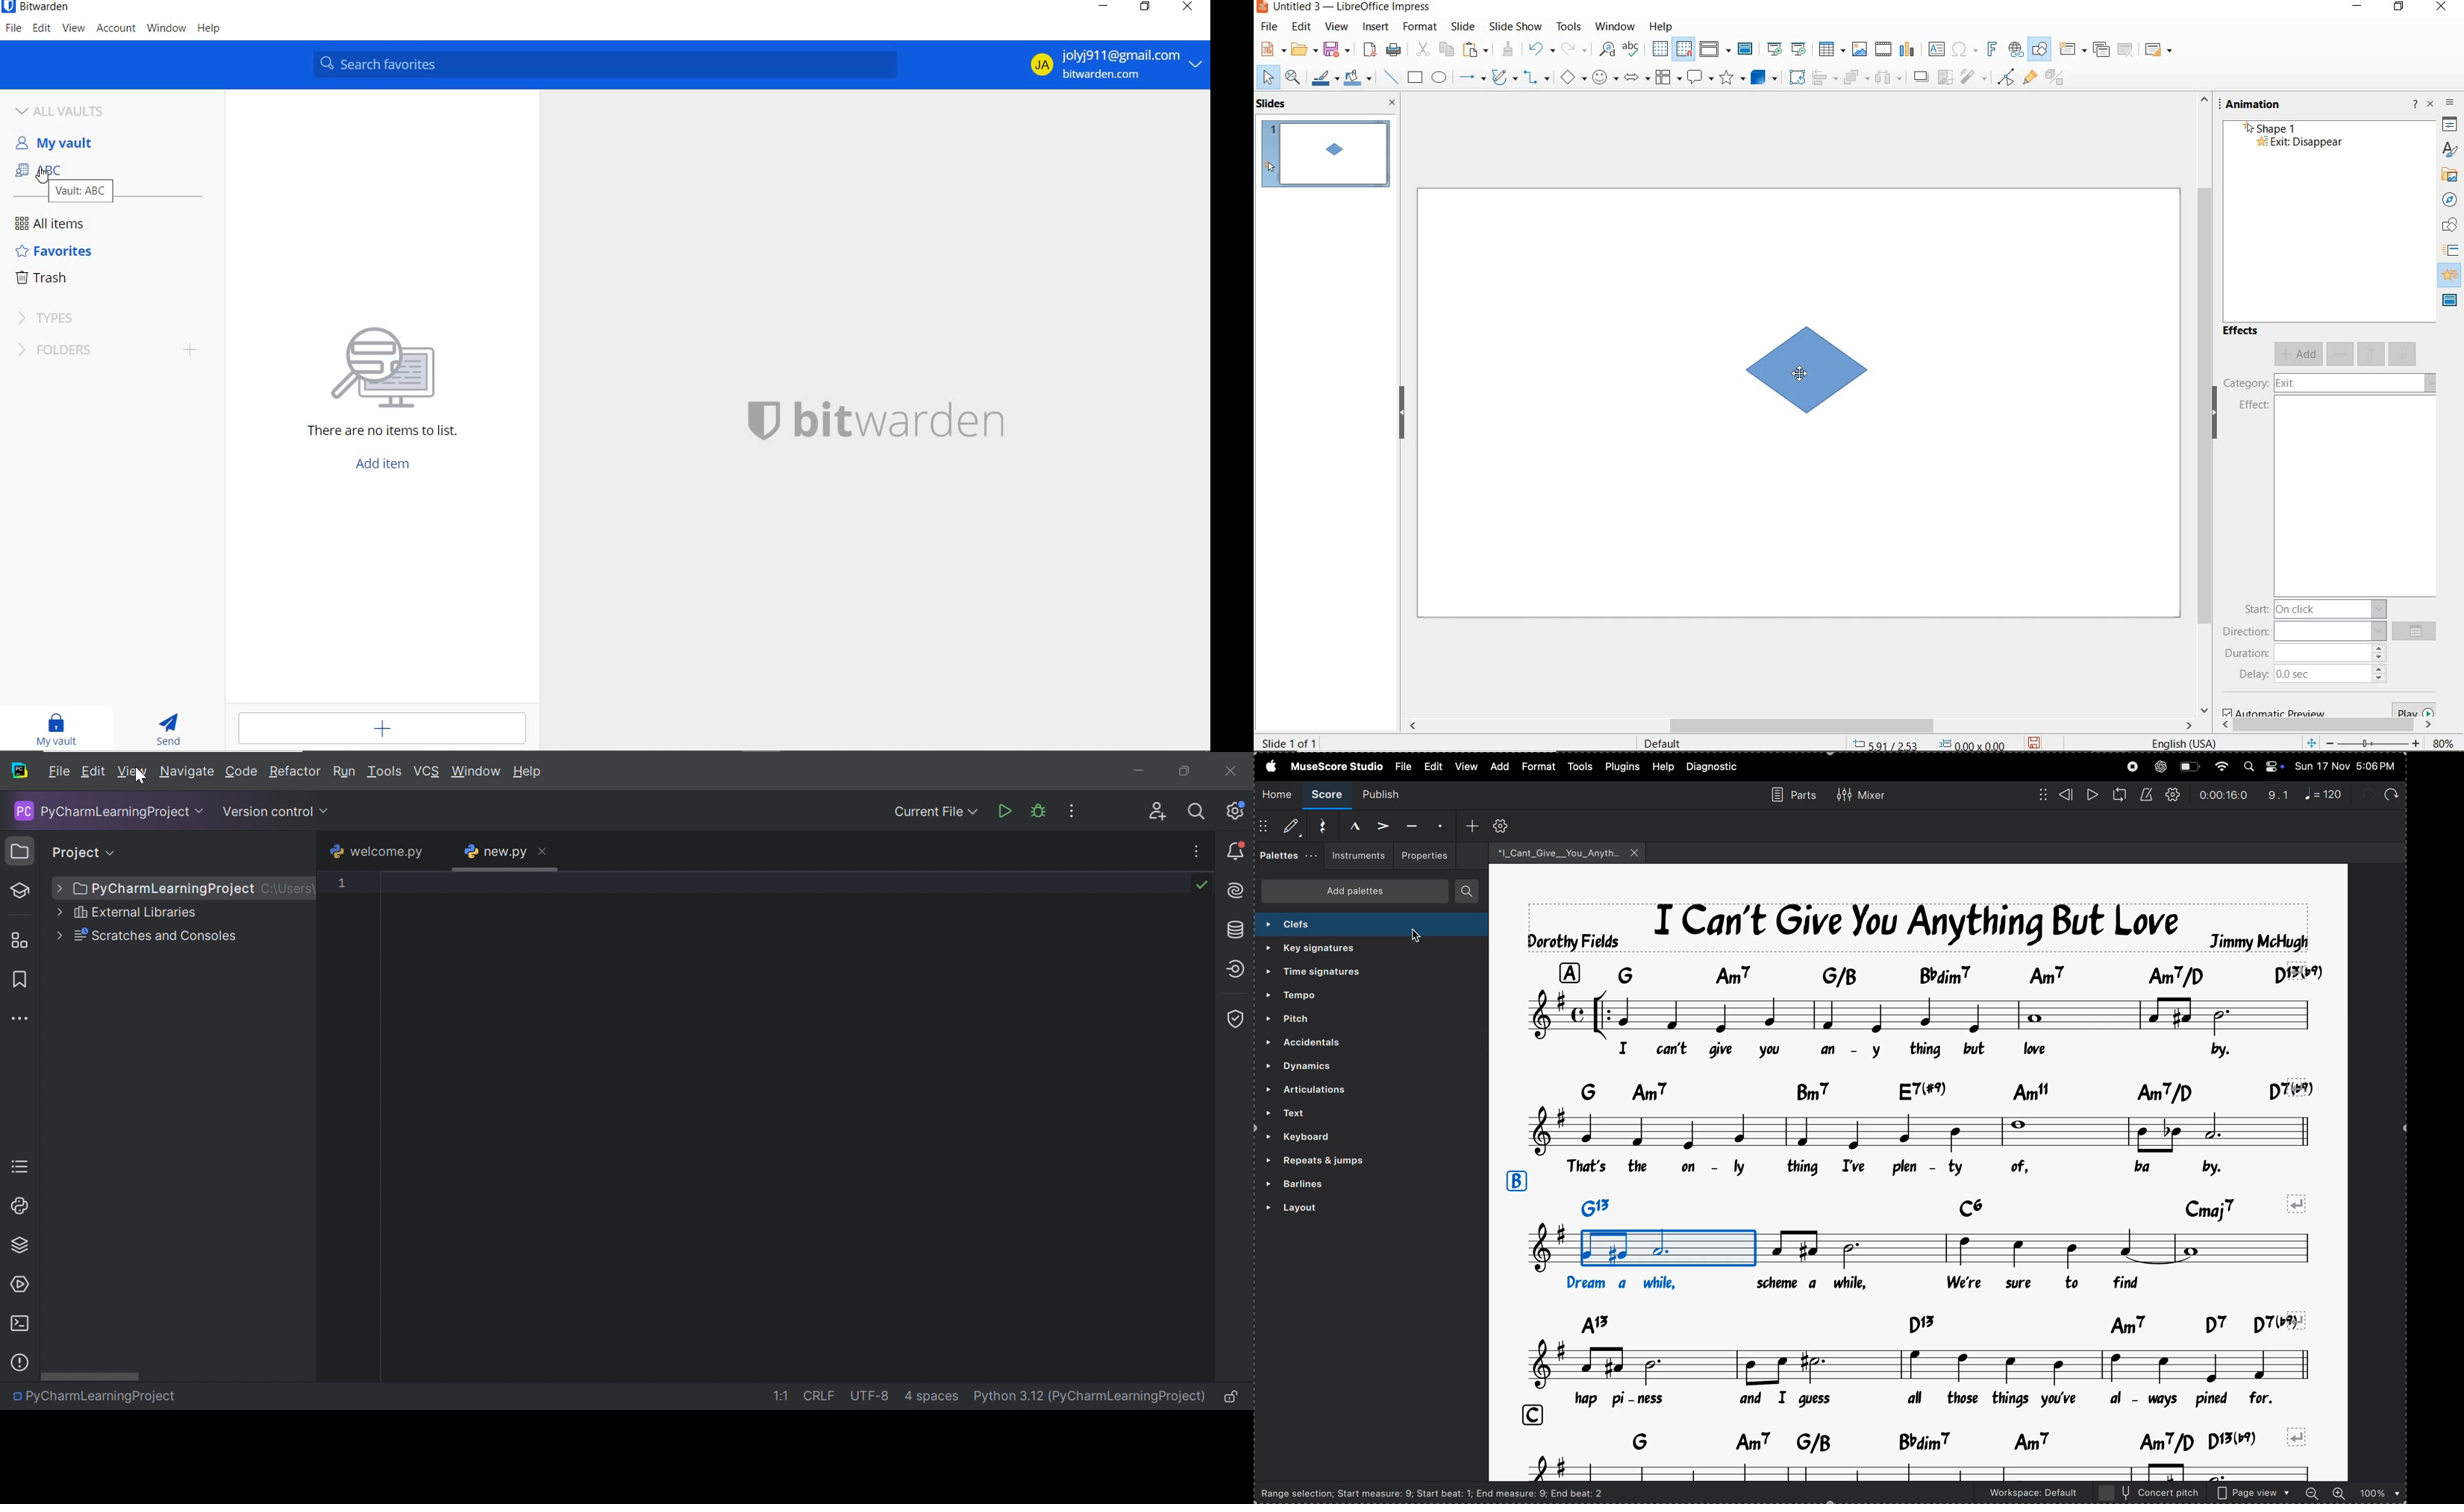 The width and height of the screenshot is (2464, 1512). What do you see at coordinates (1472, 78) in the screenshot?
I see `lines and arrows` at bounding box center [1472, 78].